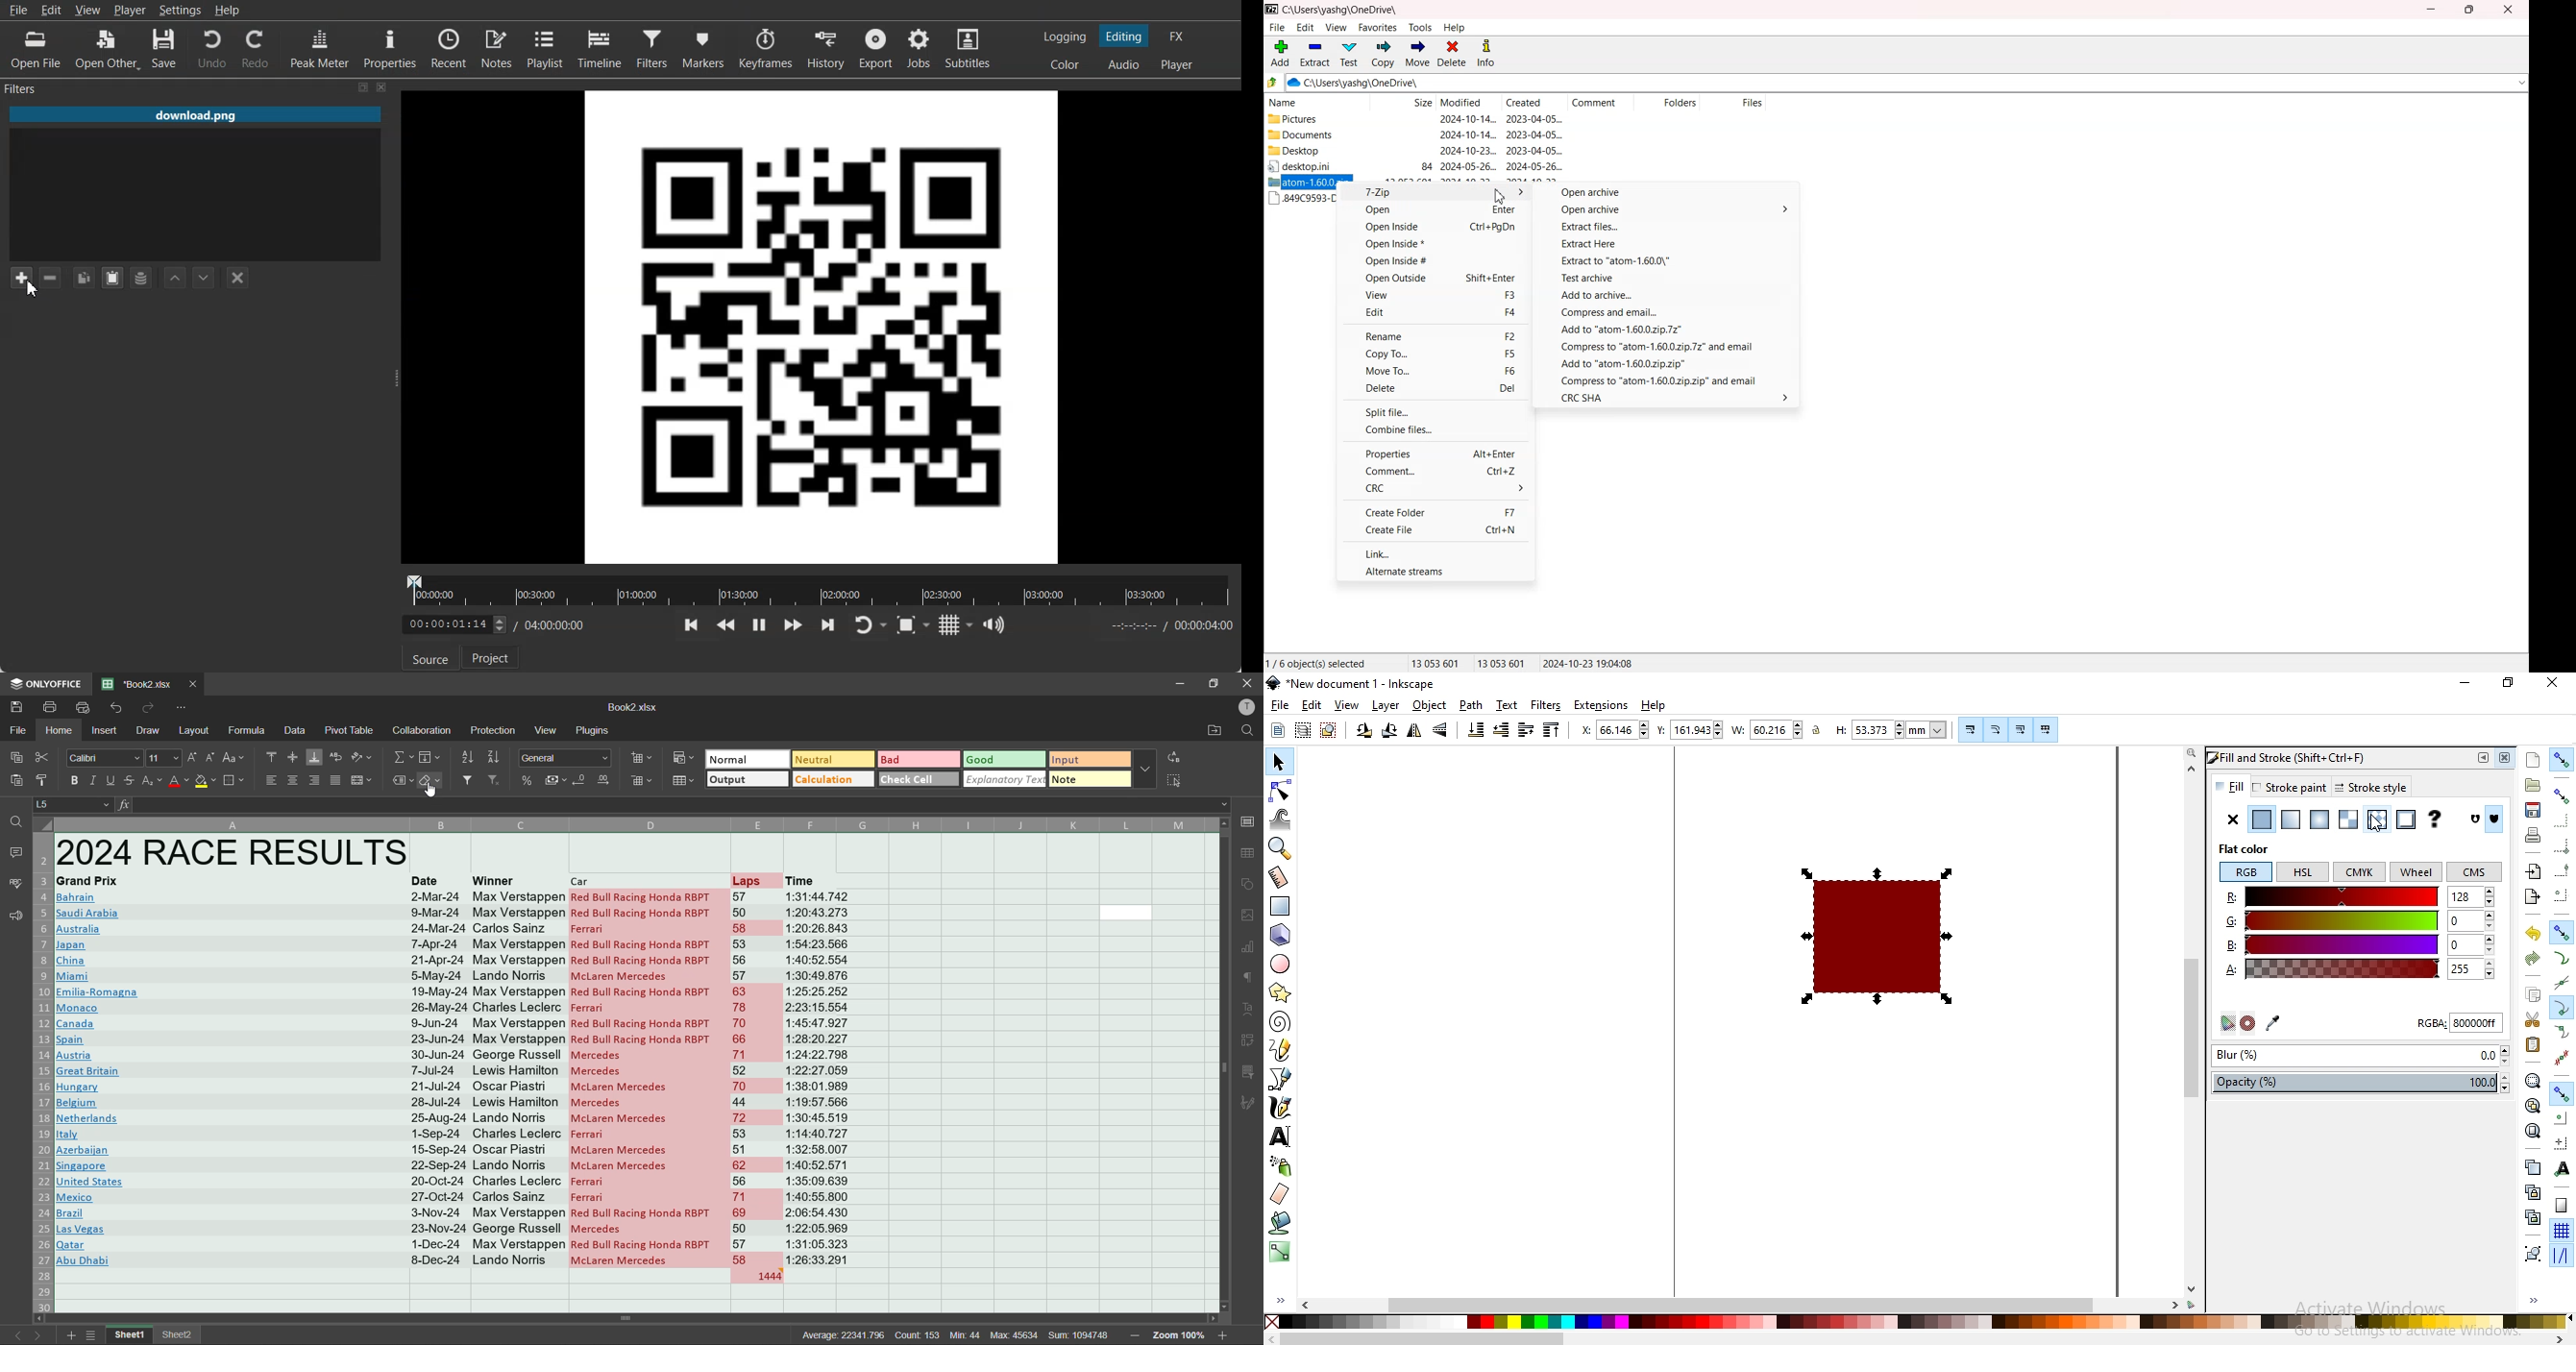 This screenshot has width=2576, height=1372. Describe the element at coordinates (195, 116) in the screenshot. I see `File` at that location.